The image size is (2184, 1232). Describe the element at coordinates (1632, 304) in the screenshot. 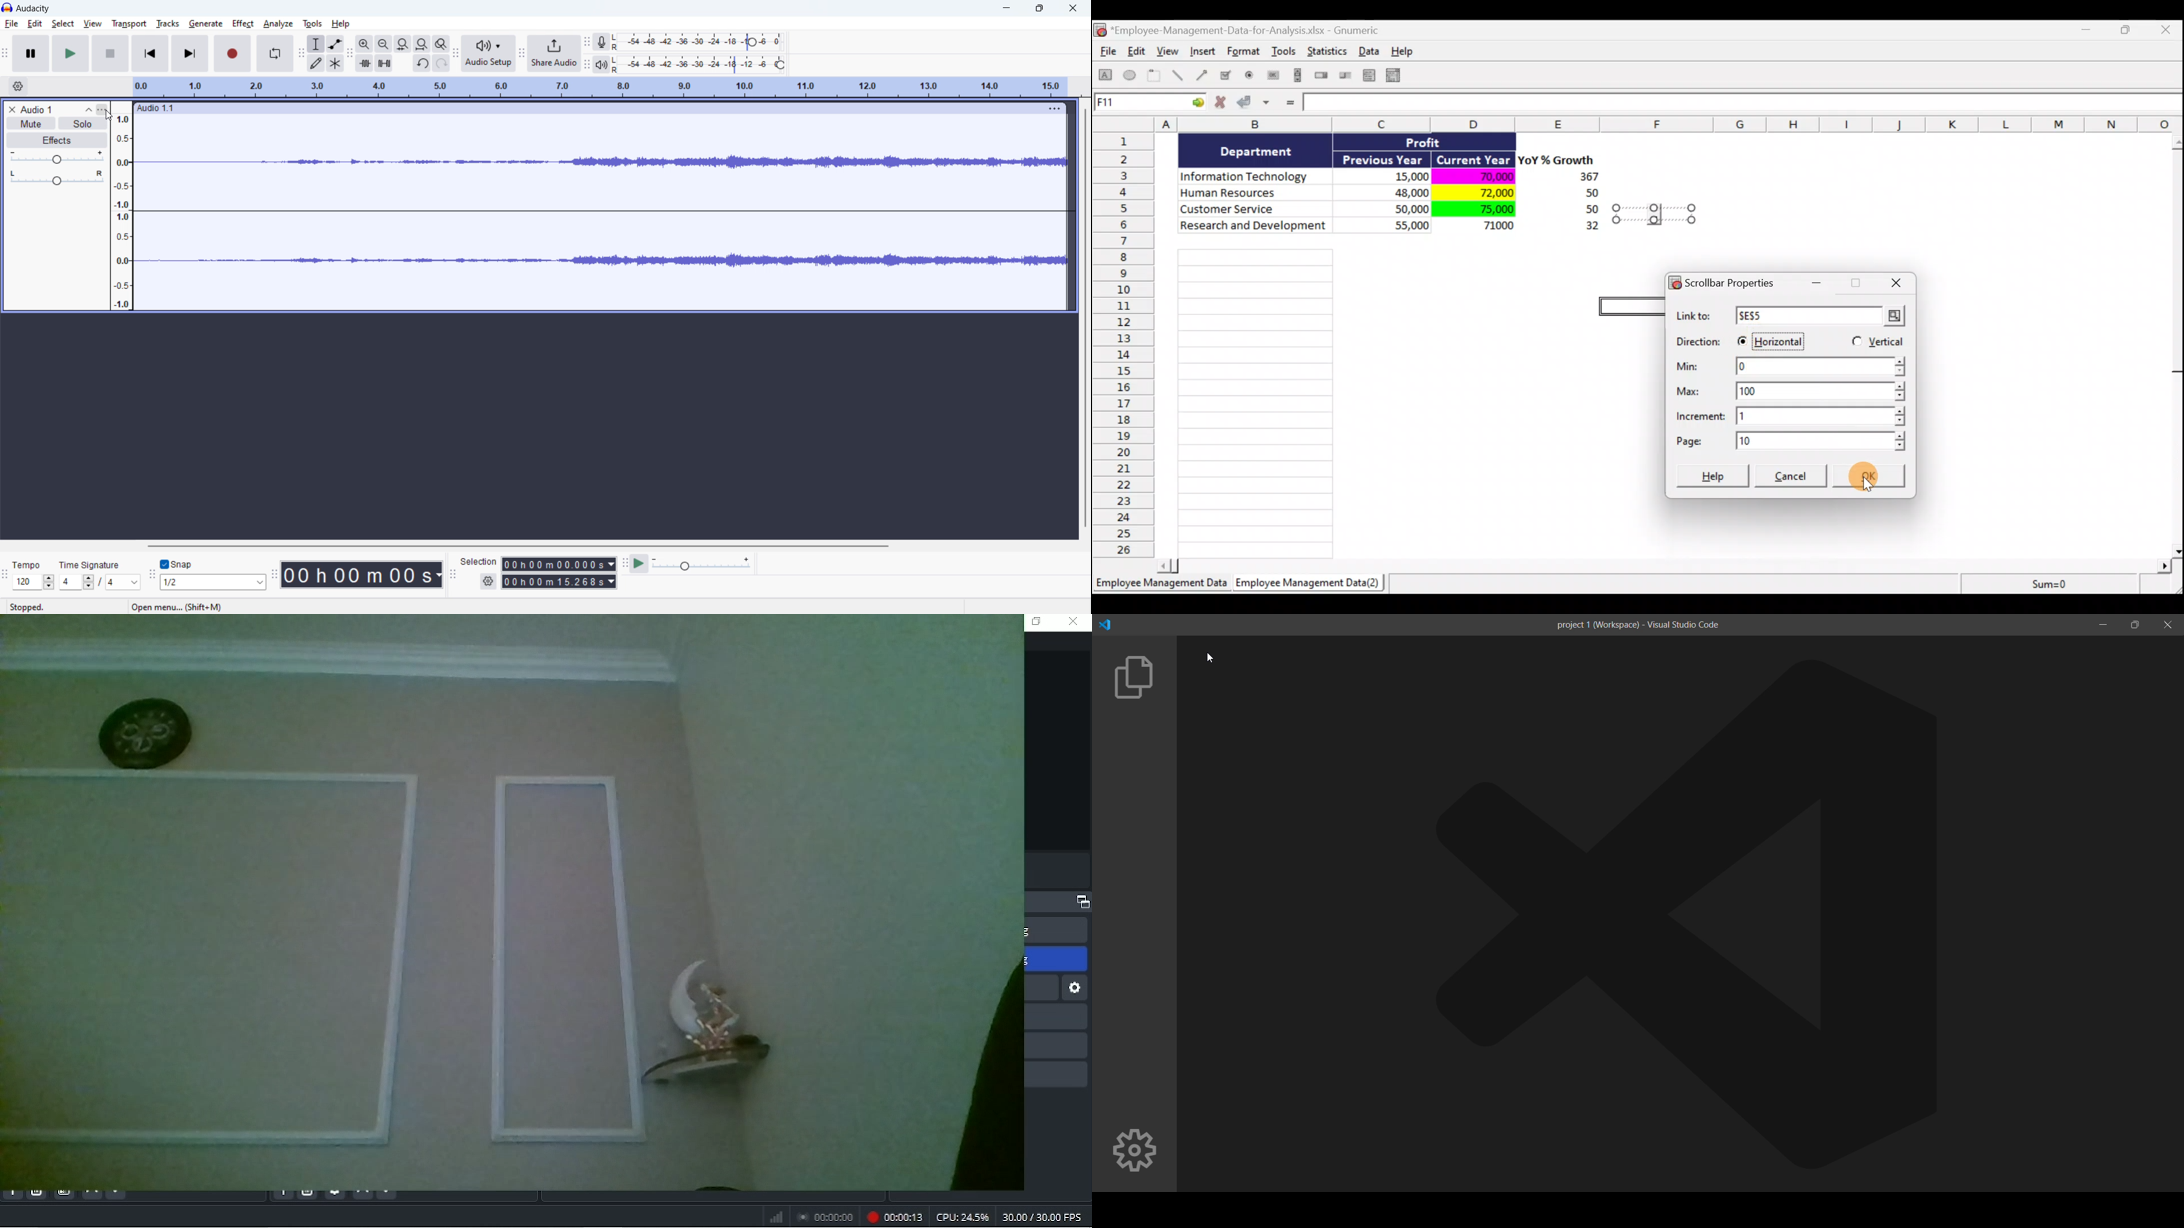

I see `selected cell` at that location.